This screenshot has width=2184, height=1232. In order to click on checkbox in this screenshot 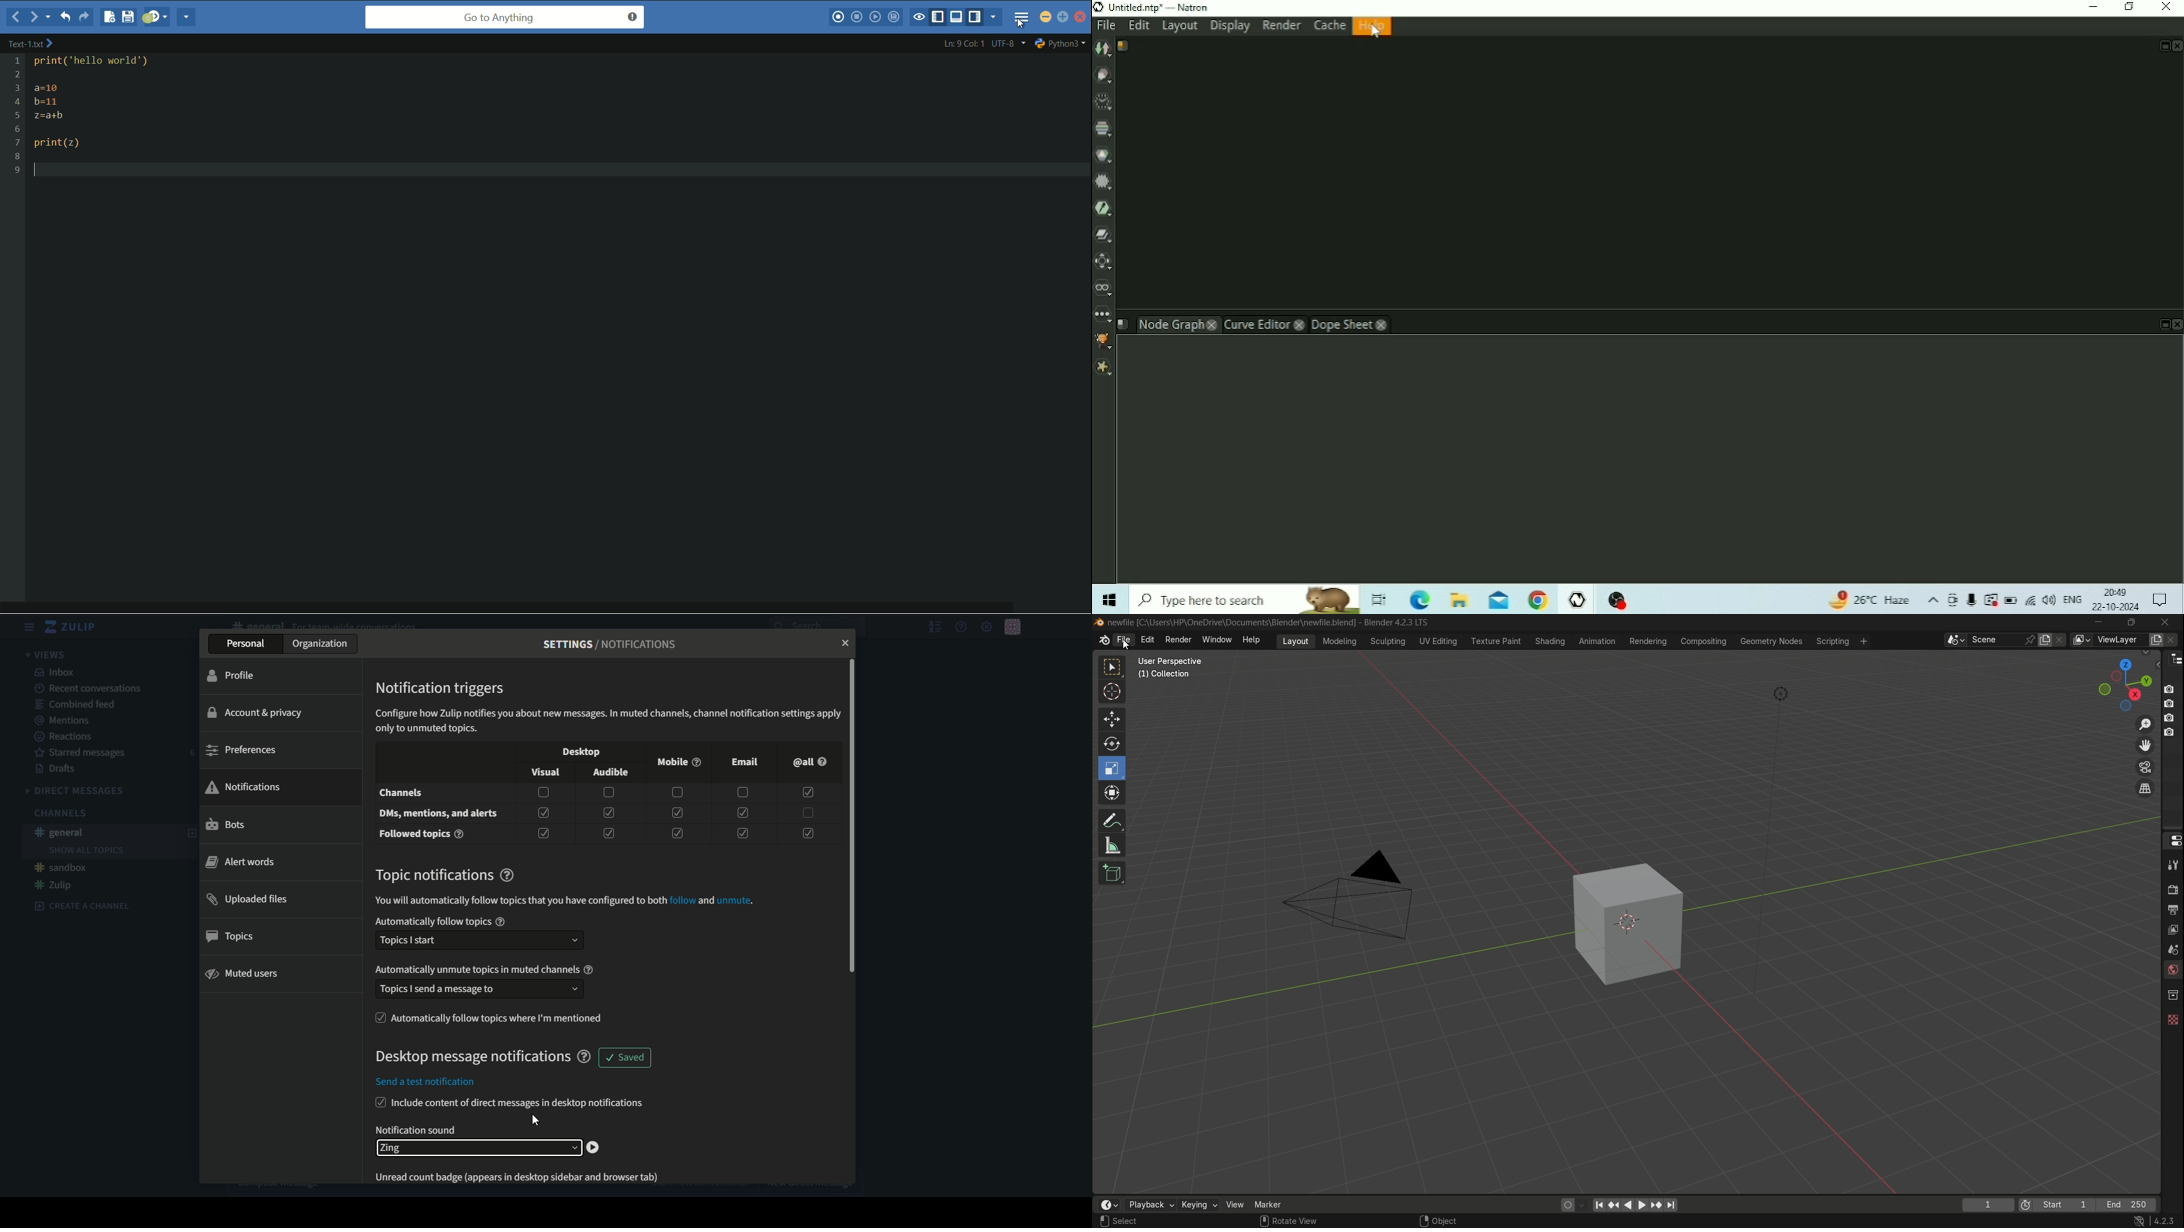, I will do `click(608, 813)`.